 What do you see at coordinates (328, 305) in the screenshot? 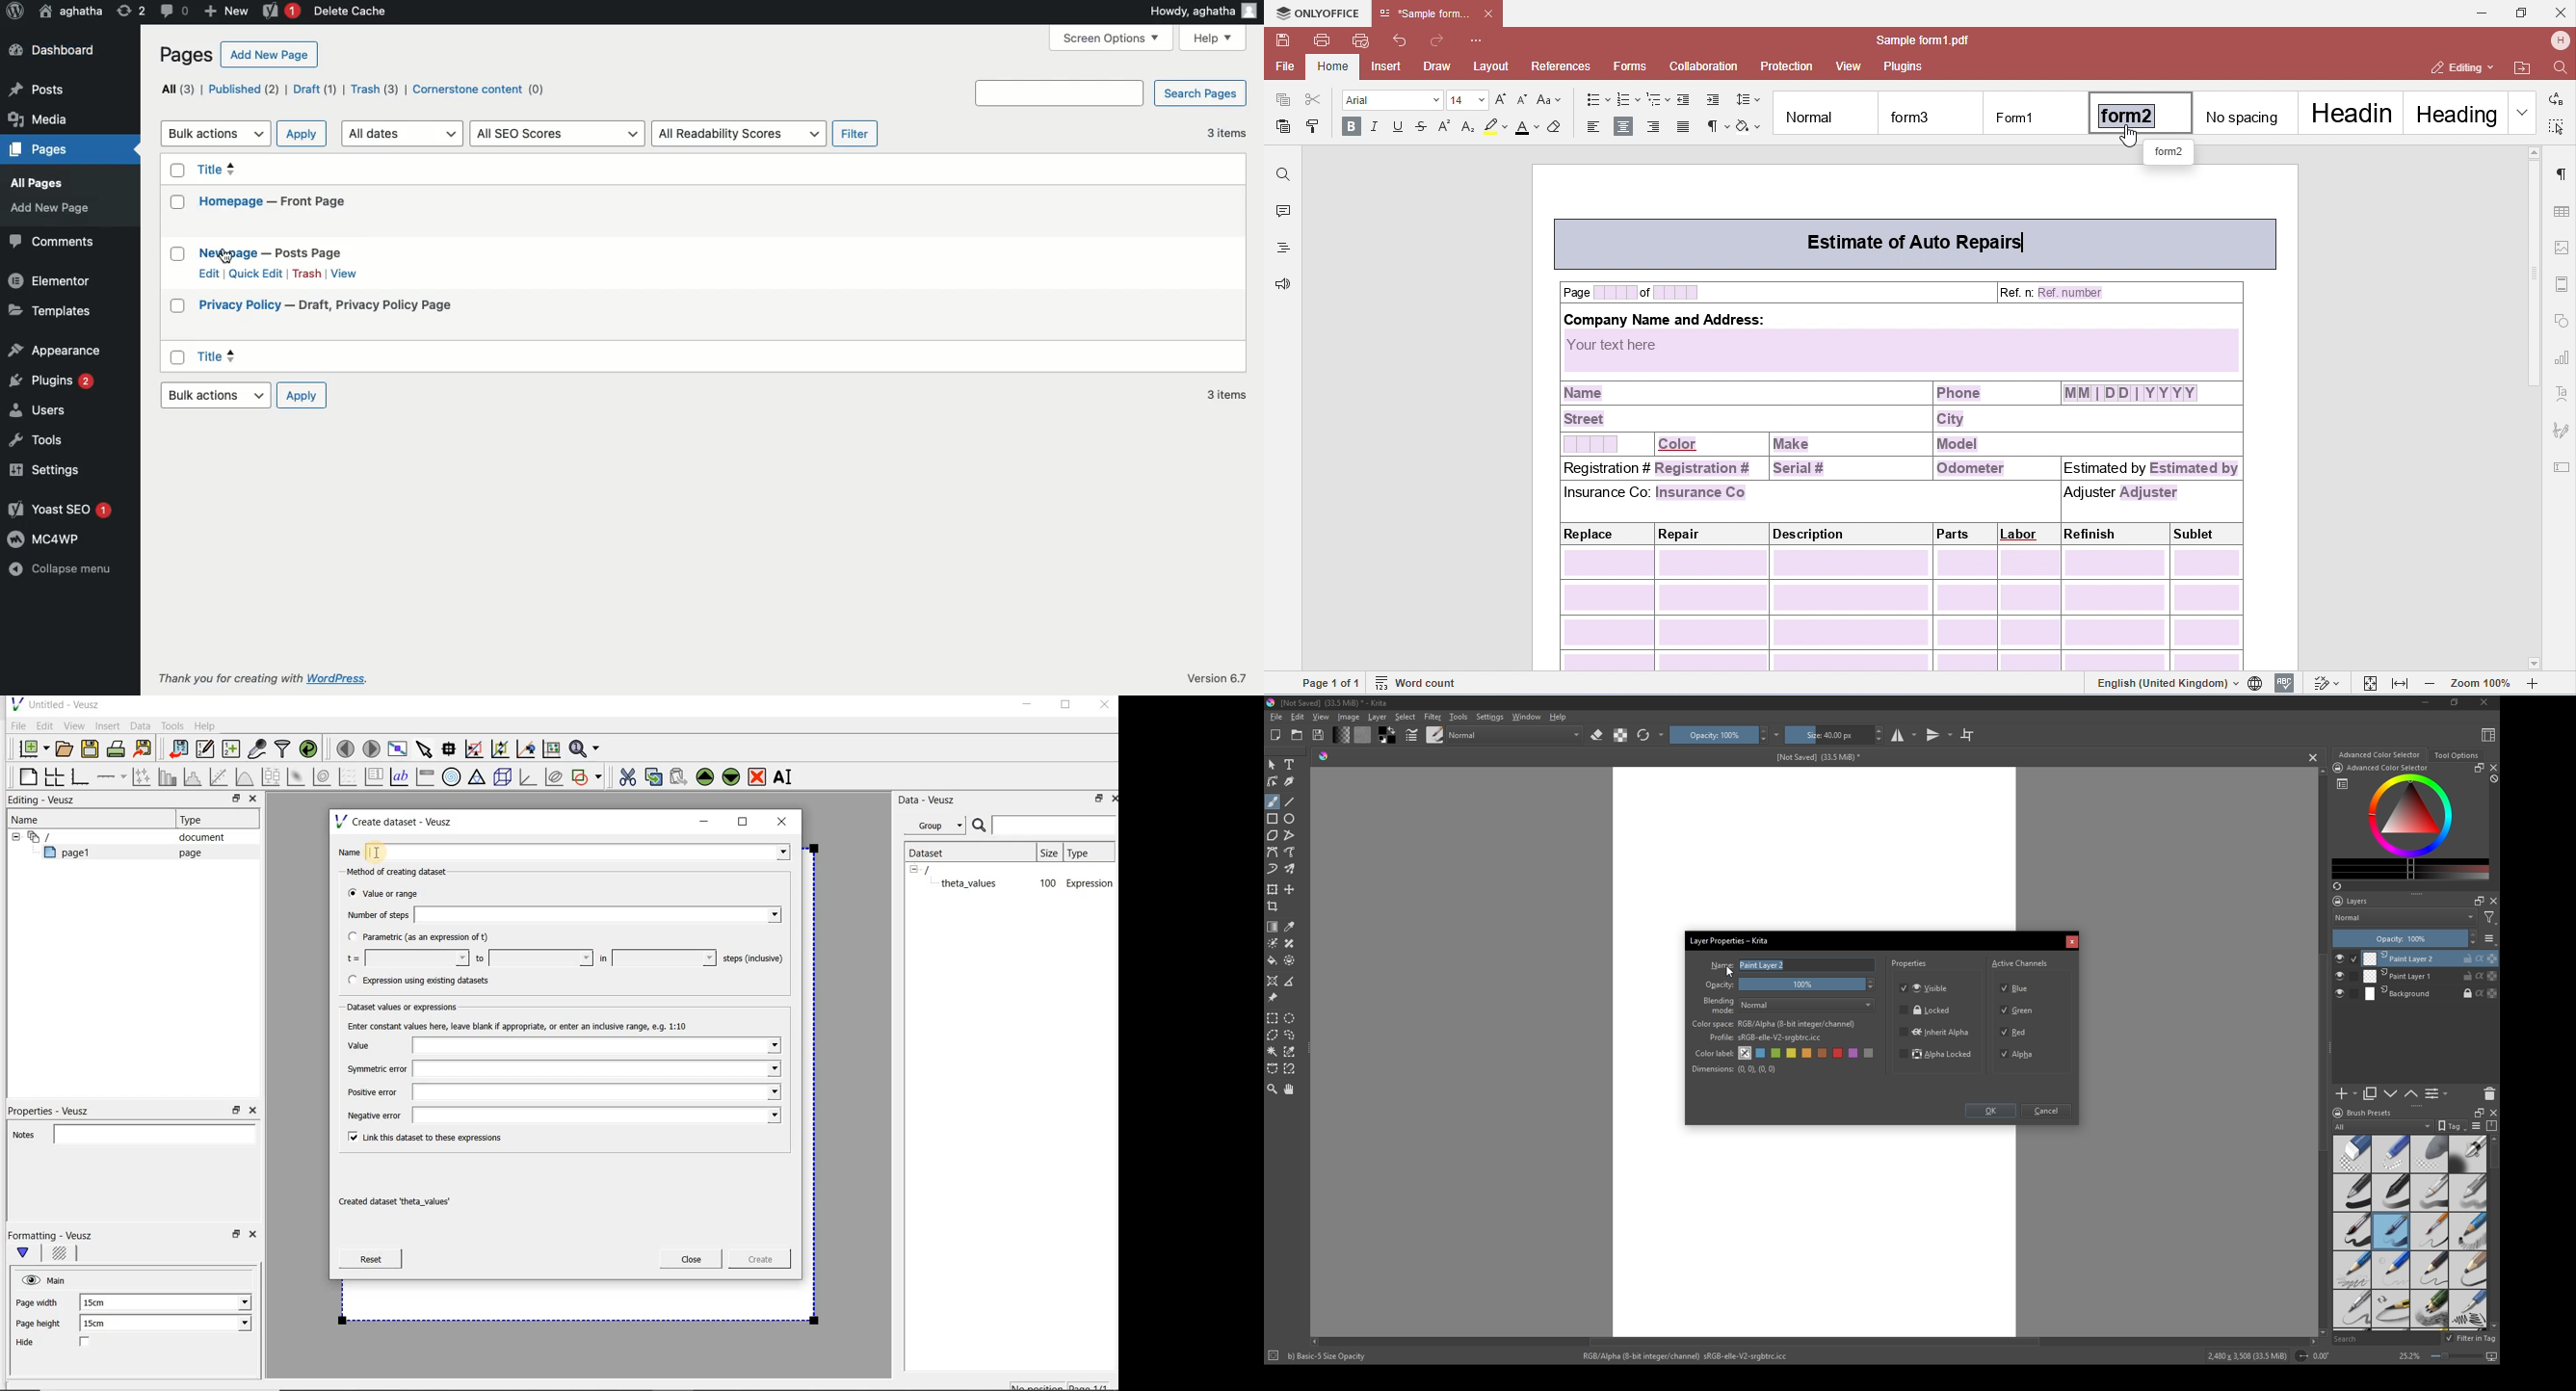
I see `Privacy Policy — Draft, Privacy Policy Page` at bounding box center [328, 305].